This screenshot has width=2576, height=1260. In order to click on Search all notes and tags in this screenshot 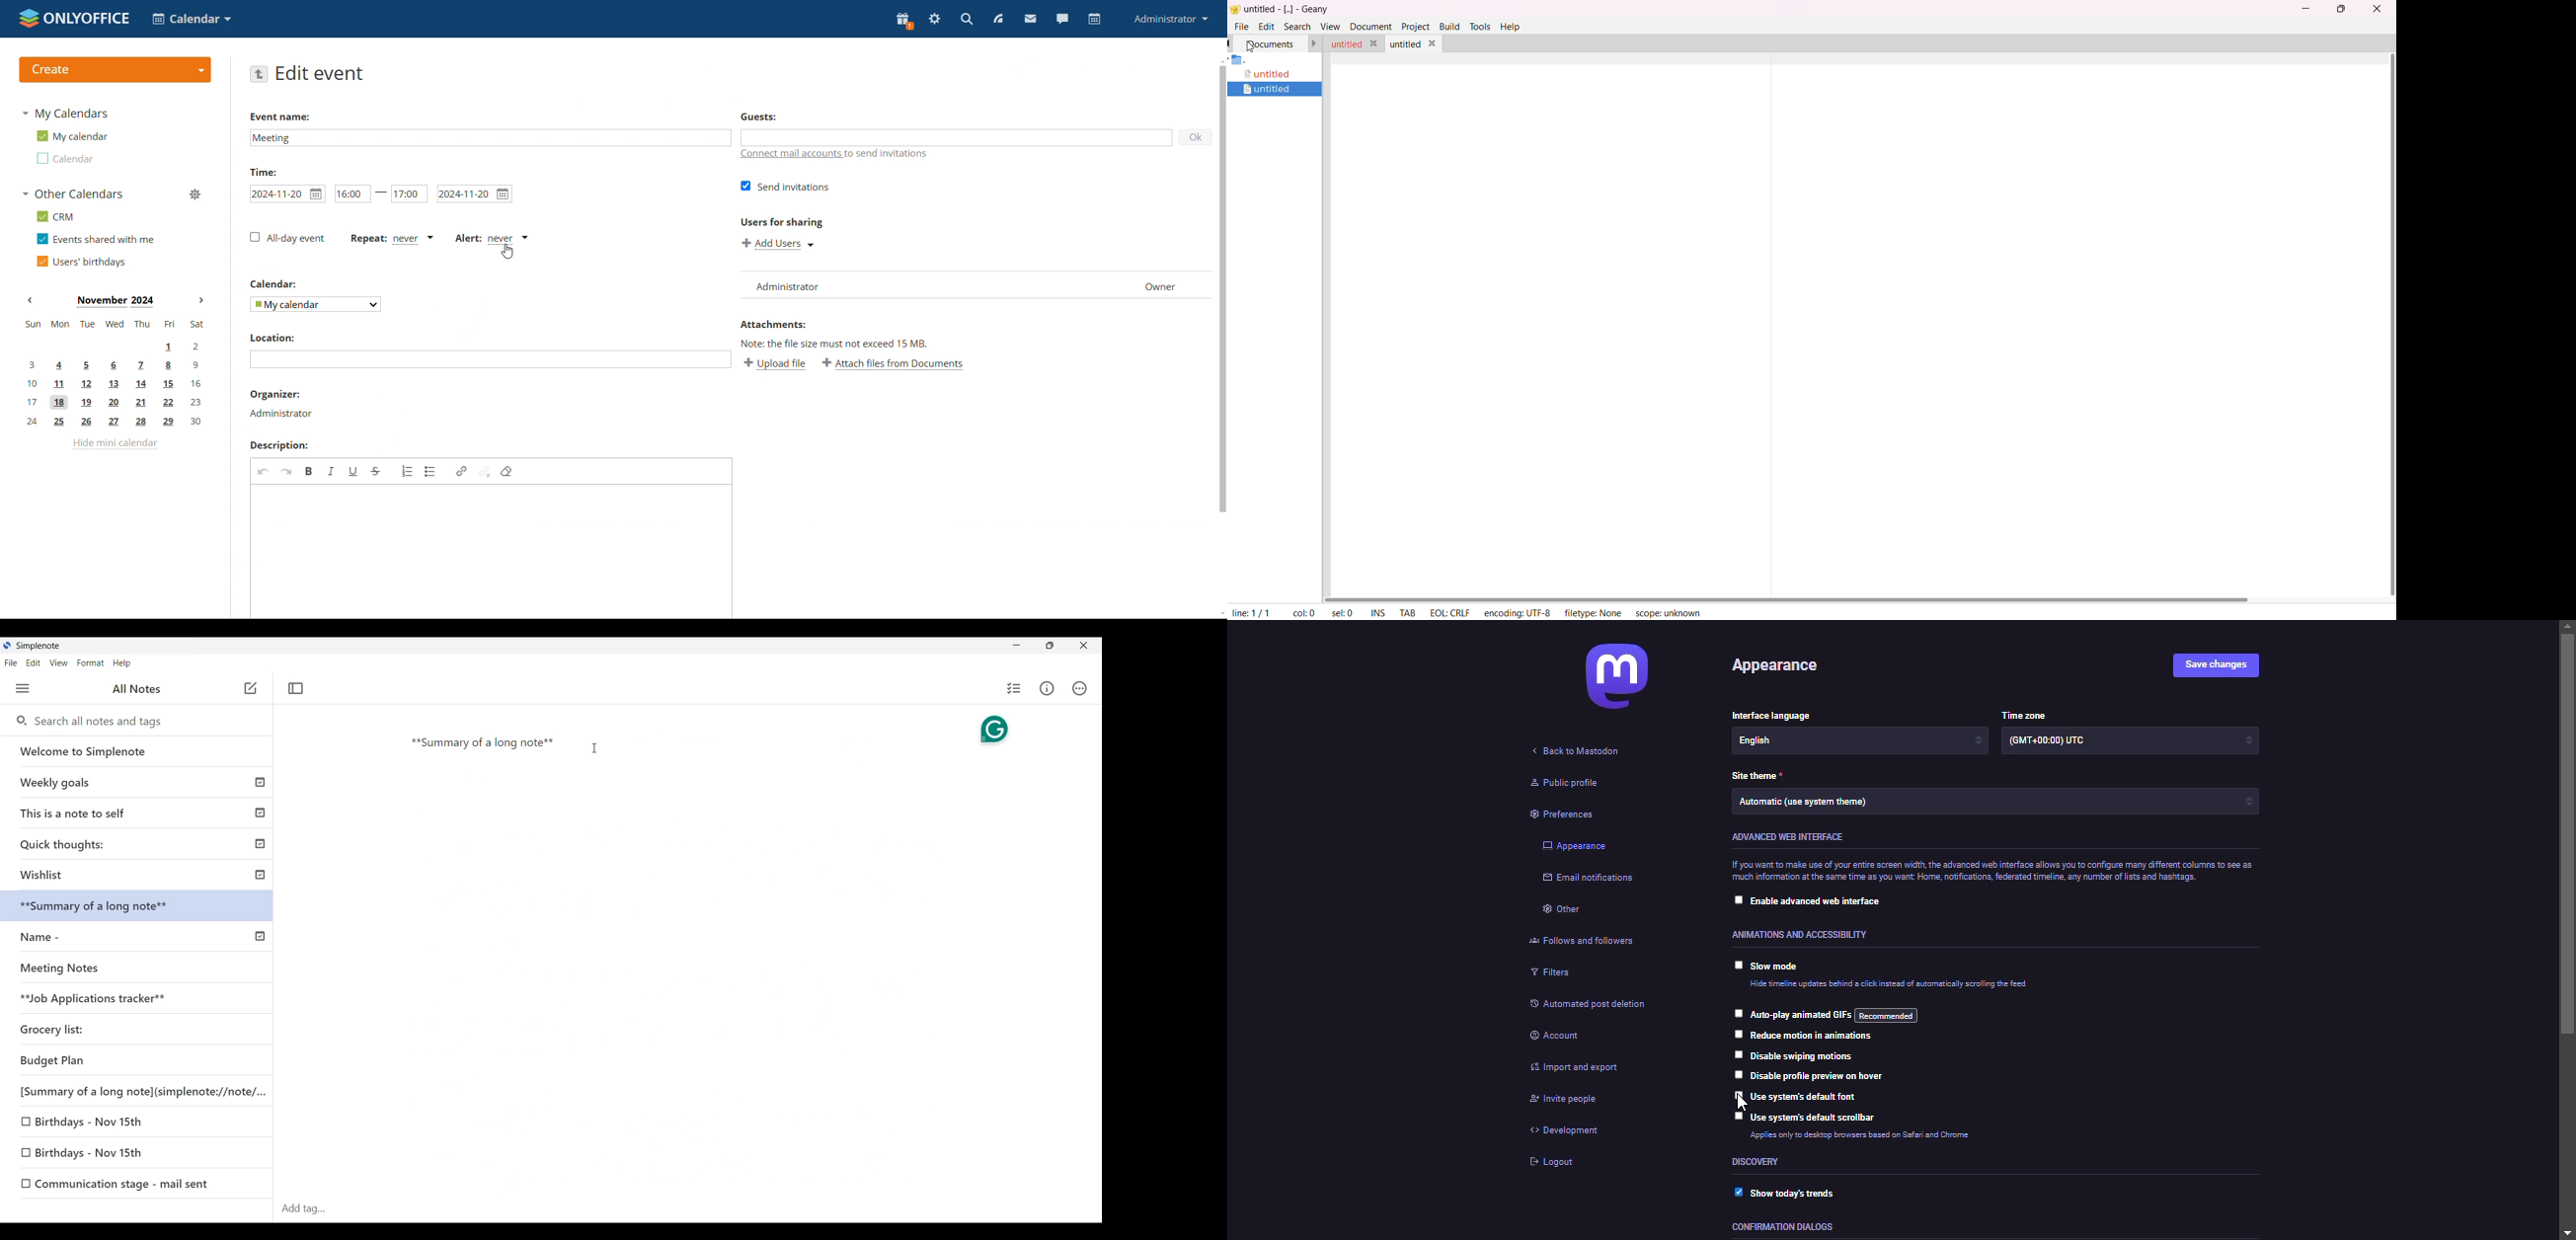, I will do `click(103, 722)`.